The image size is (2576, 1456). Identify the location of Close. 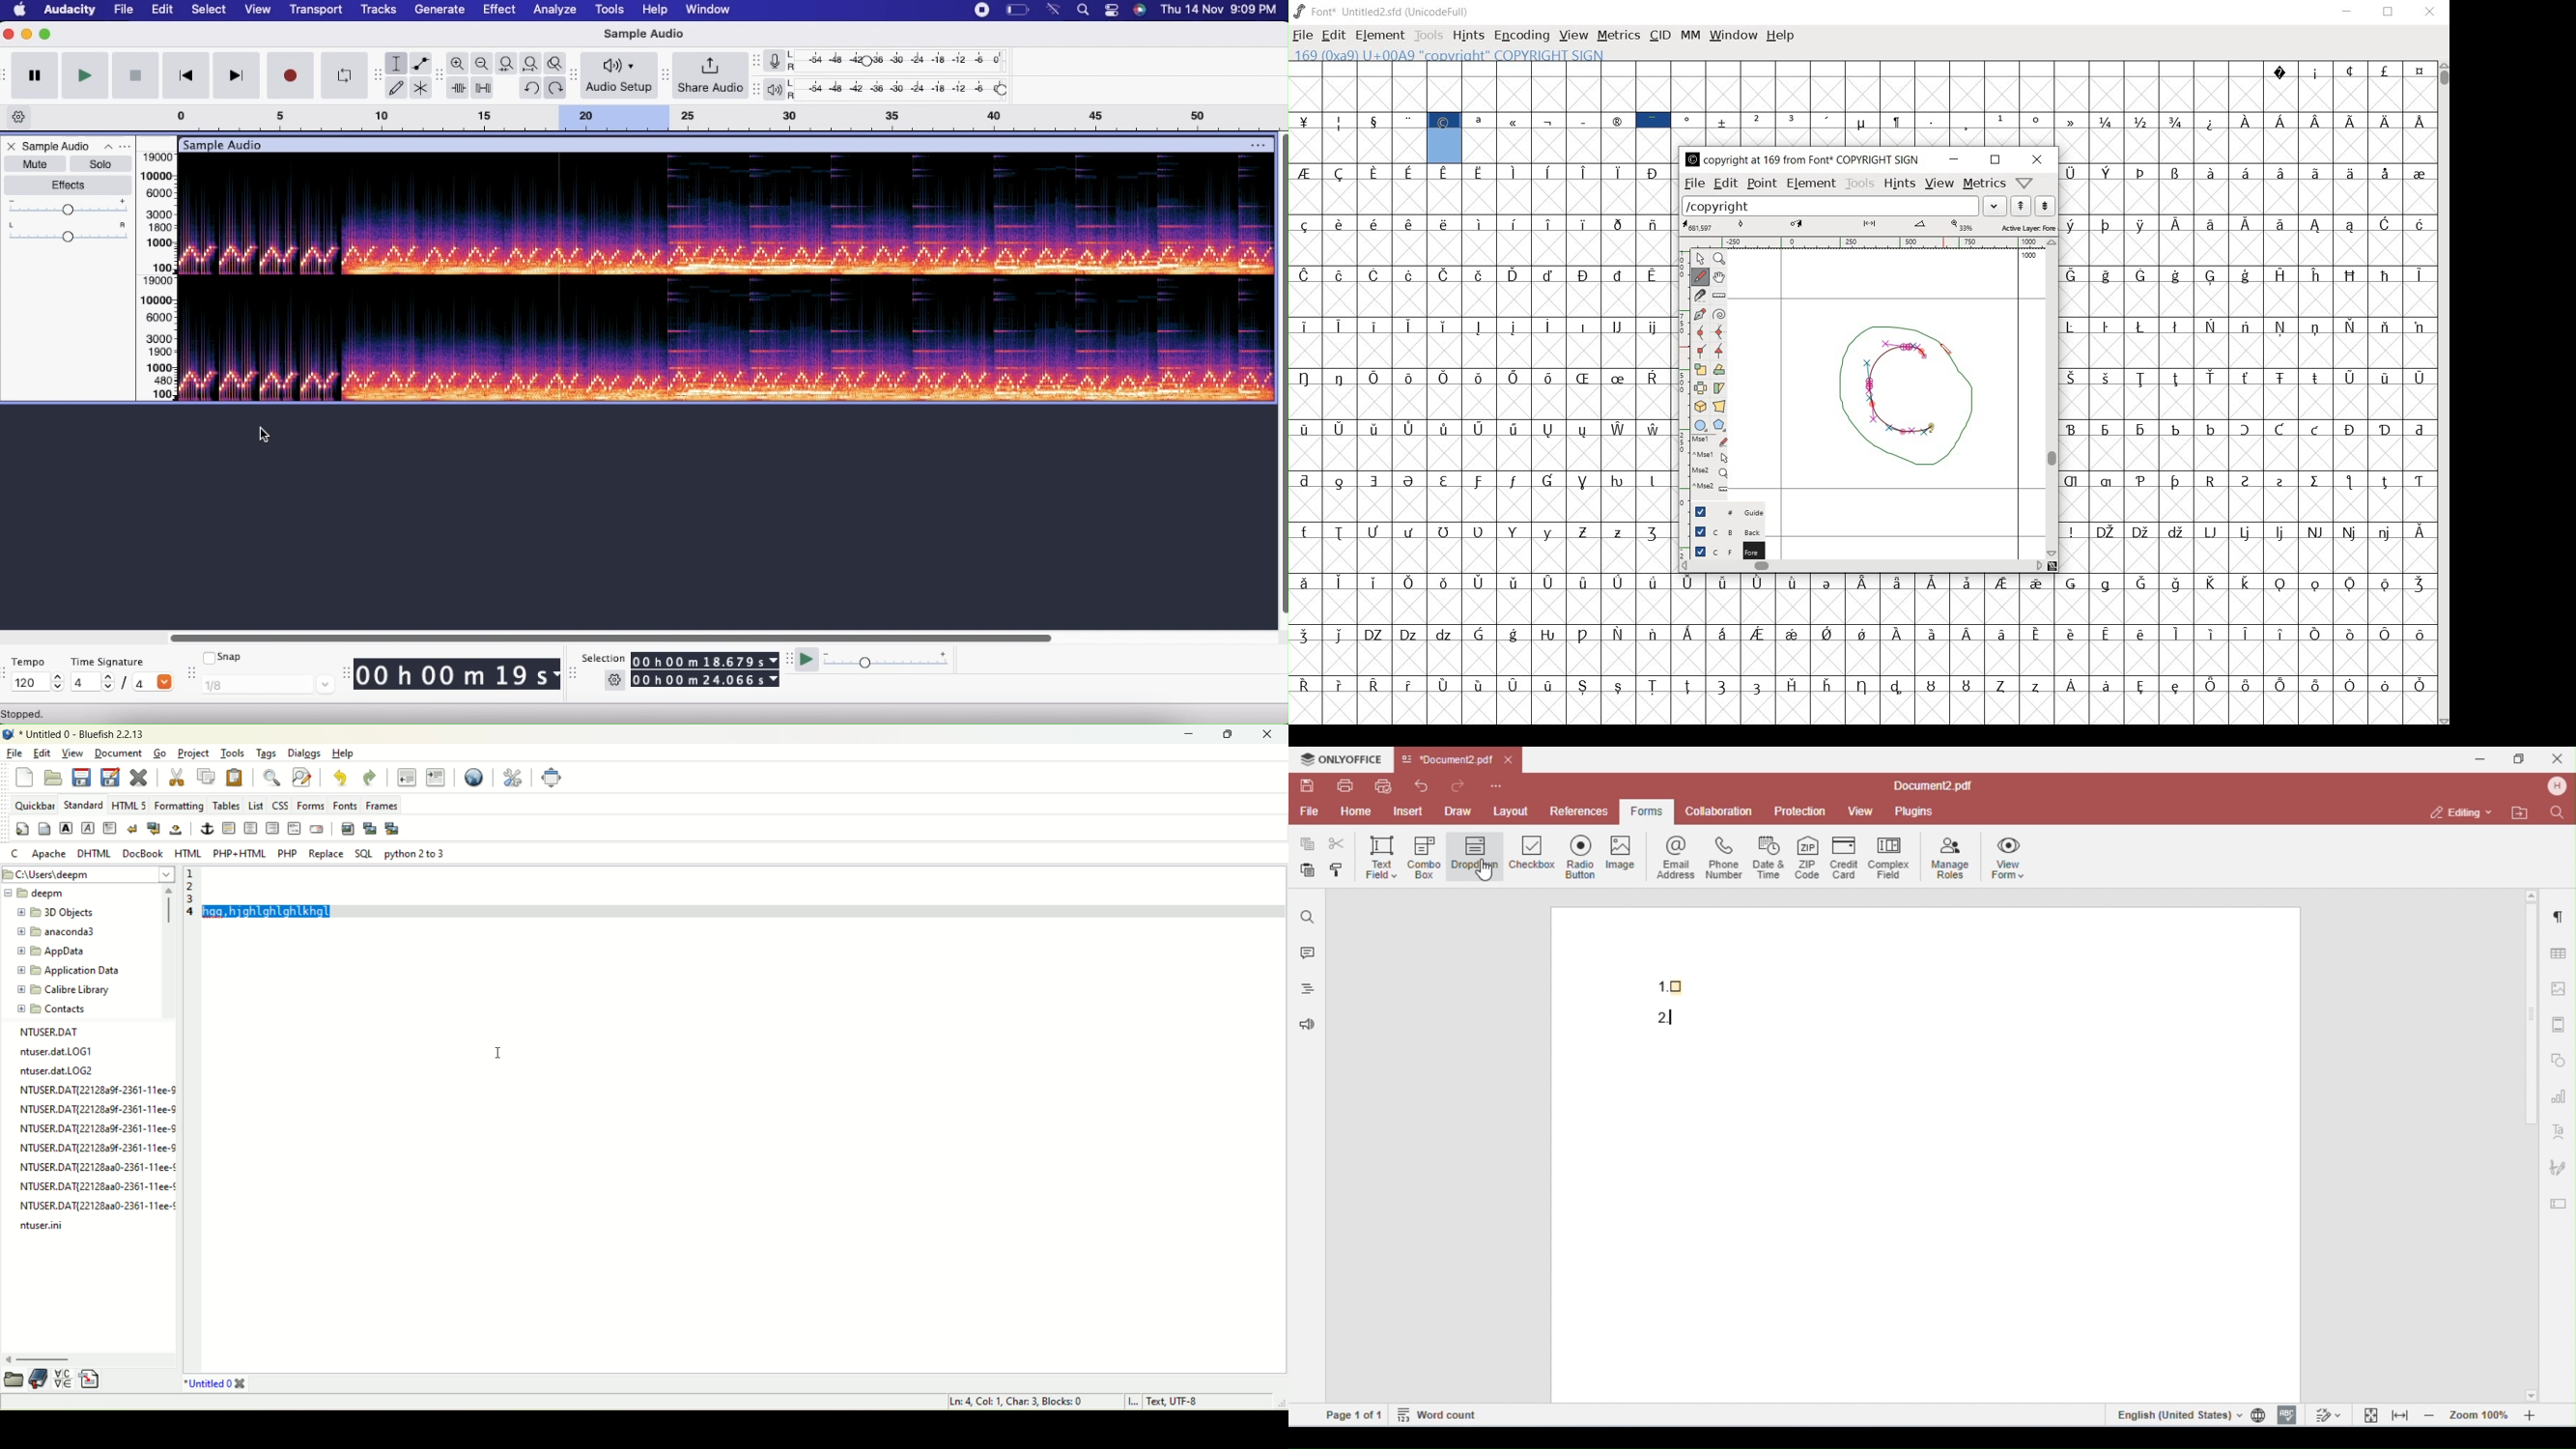
(14, 146).